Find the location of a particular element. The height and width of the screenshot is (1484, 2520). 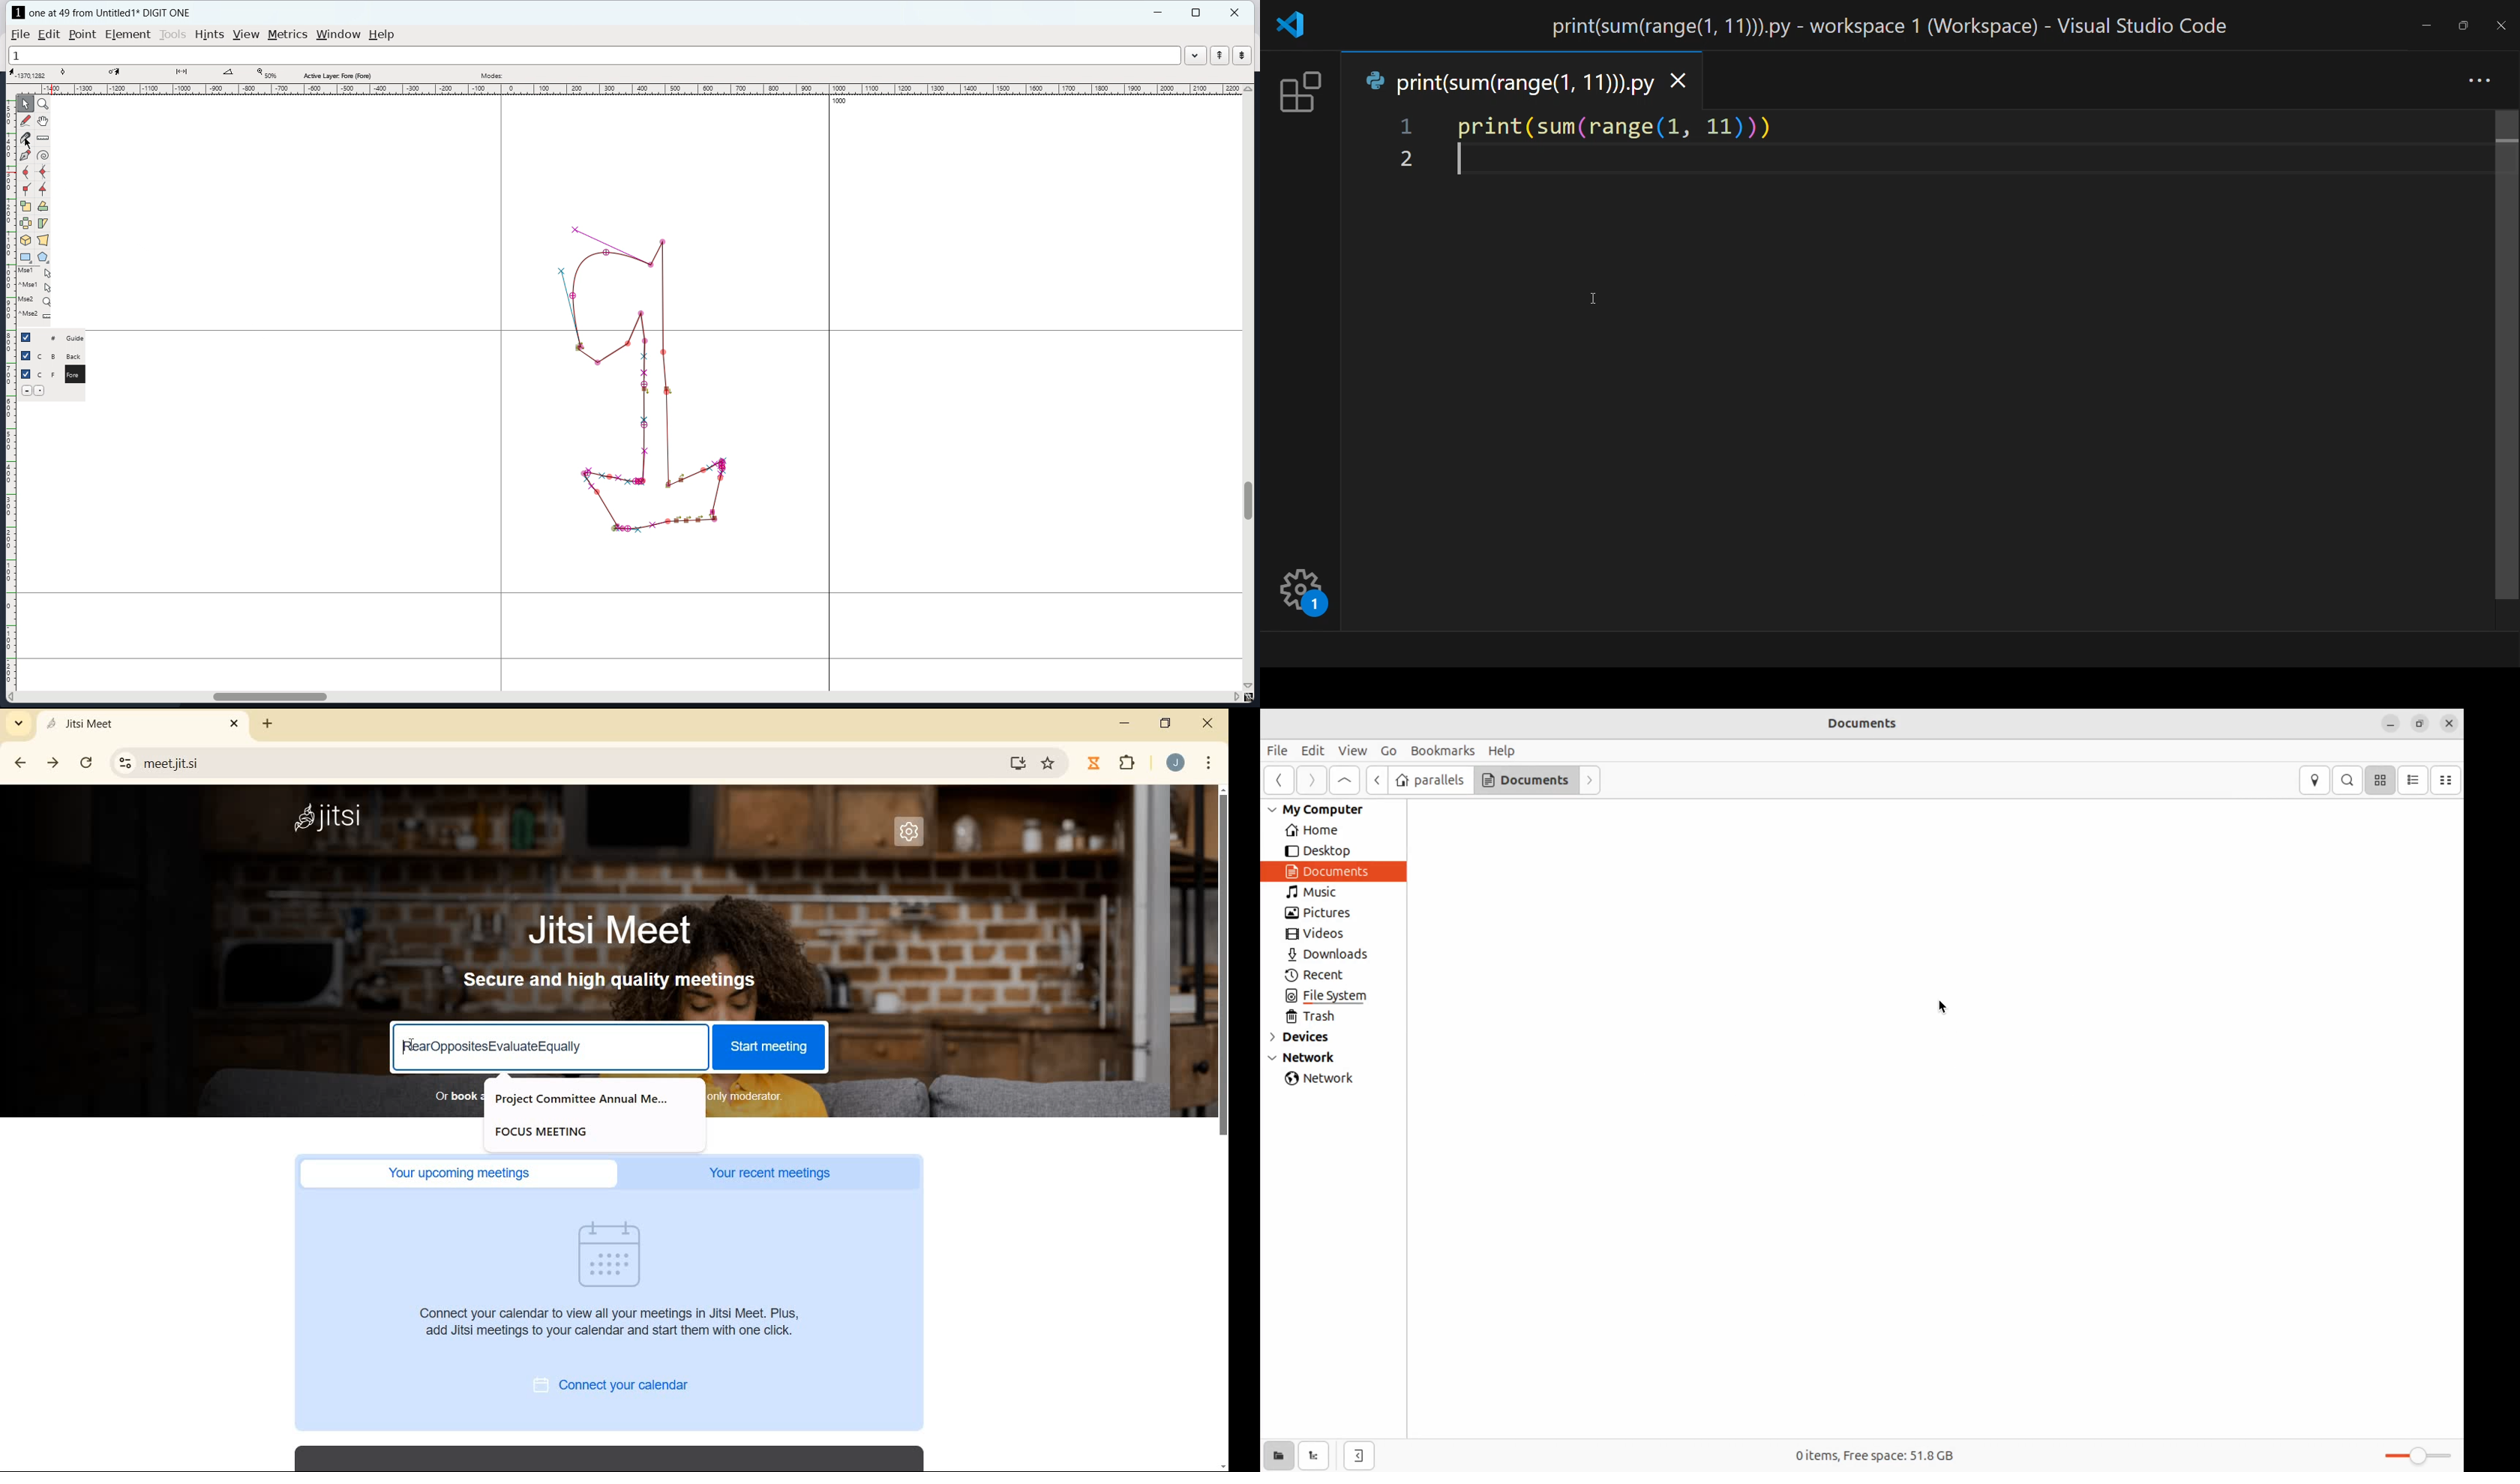

1000 is located at coordinates (839, 100).